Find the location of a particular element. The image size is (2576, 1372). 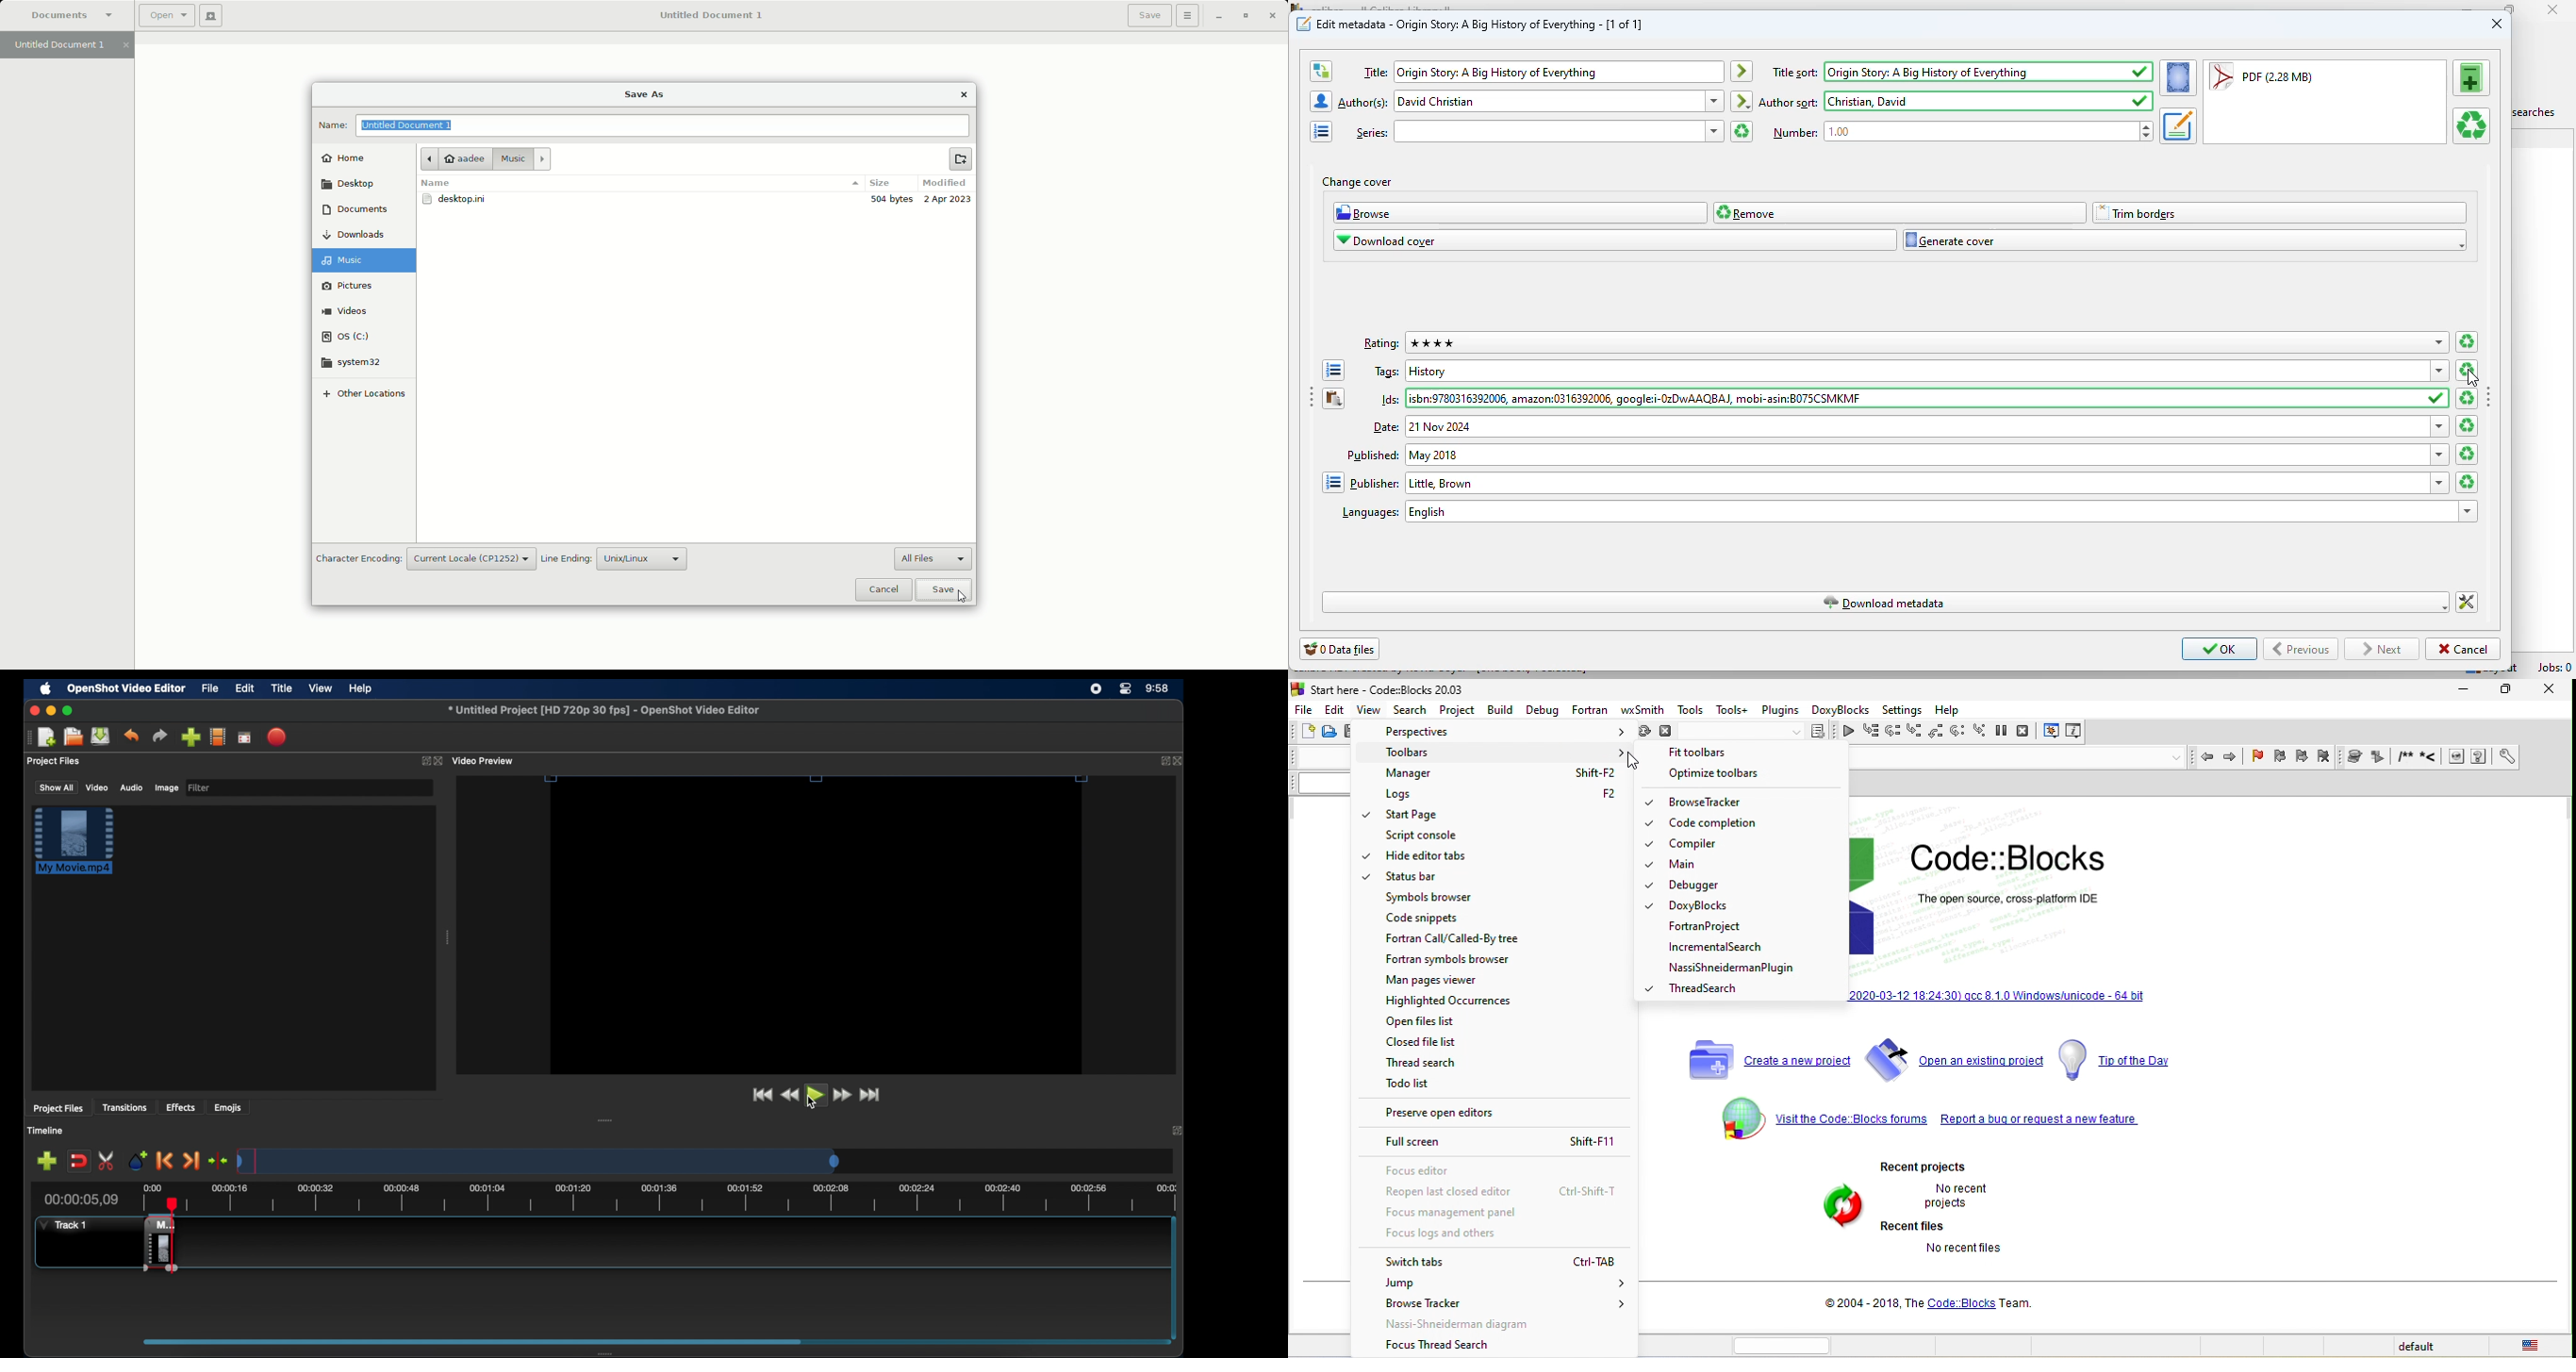

undo is located at coordinates (131, 736).